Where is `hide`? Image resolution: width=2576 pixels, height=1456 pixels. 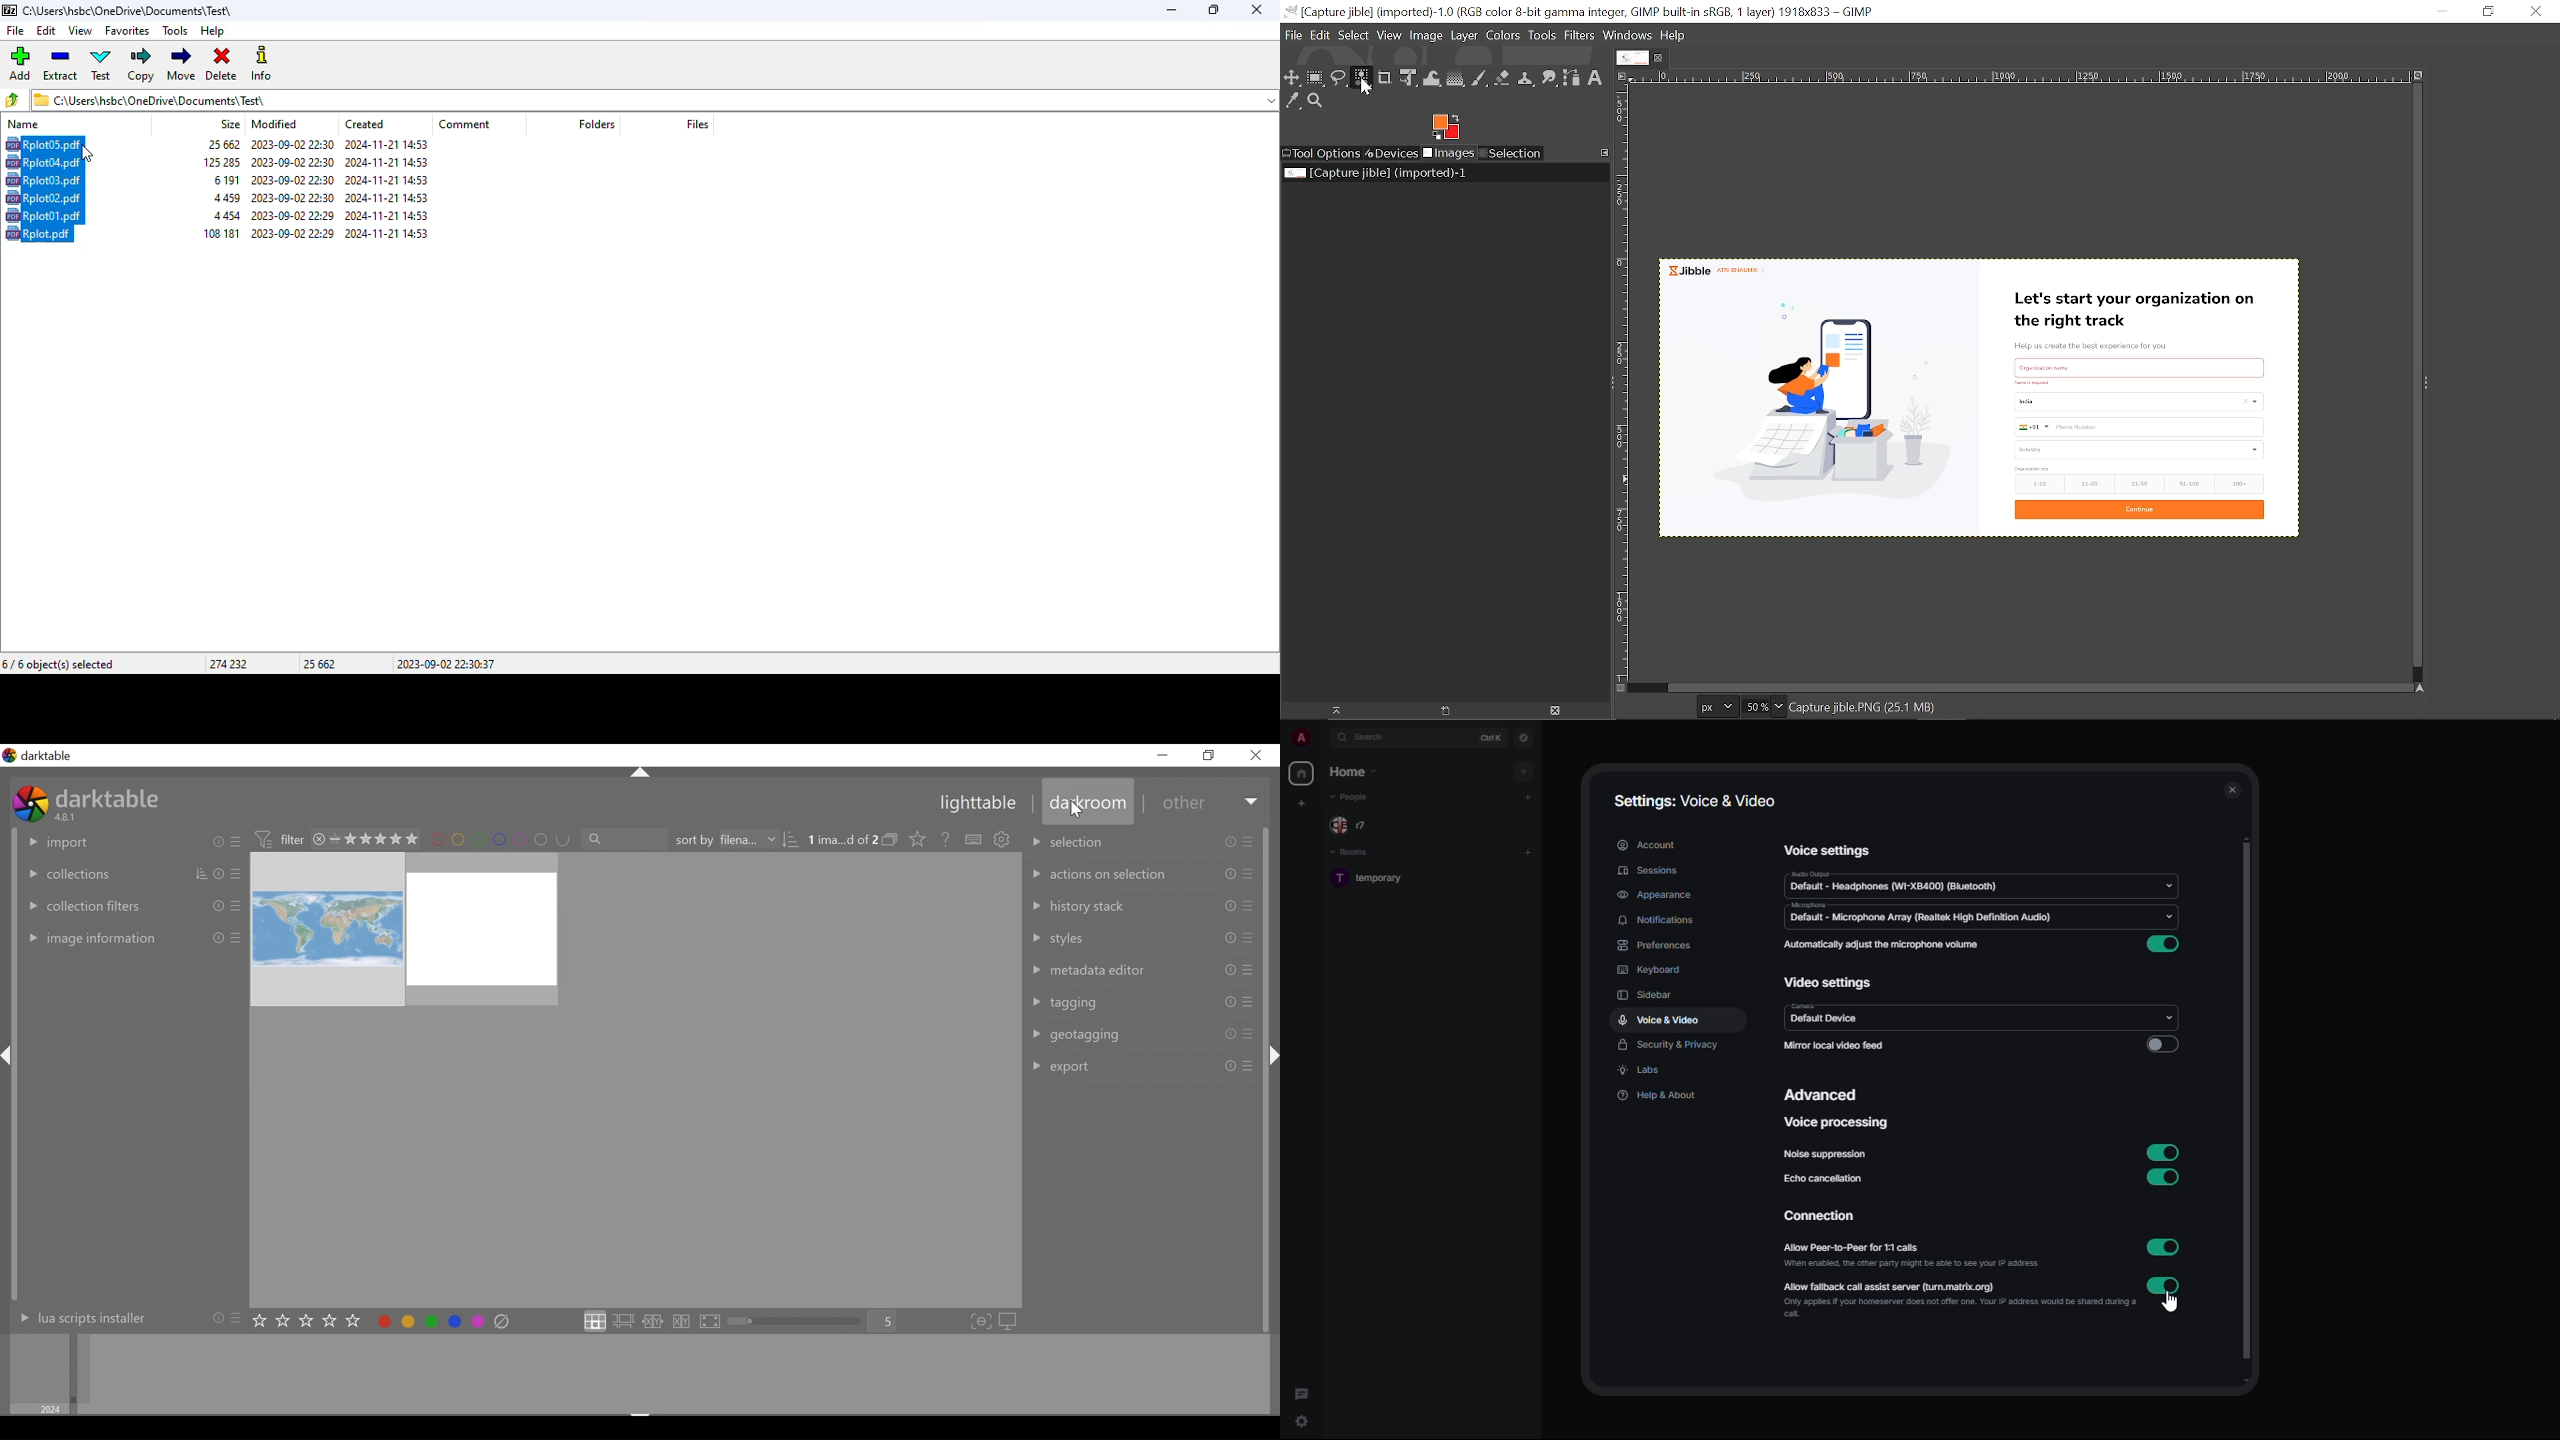 hide is located at coordinates (1271, 1050).